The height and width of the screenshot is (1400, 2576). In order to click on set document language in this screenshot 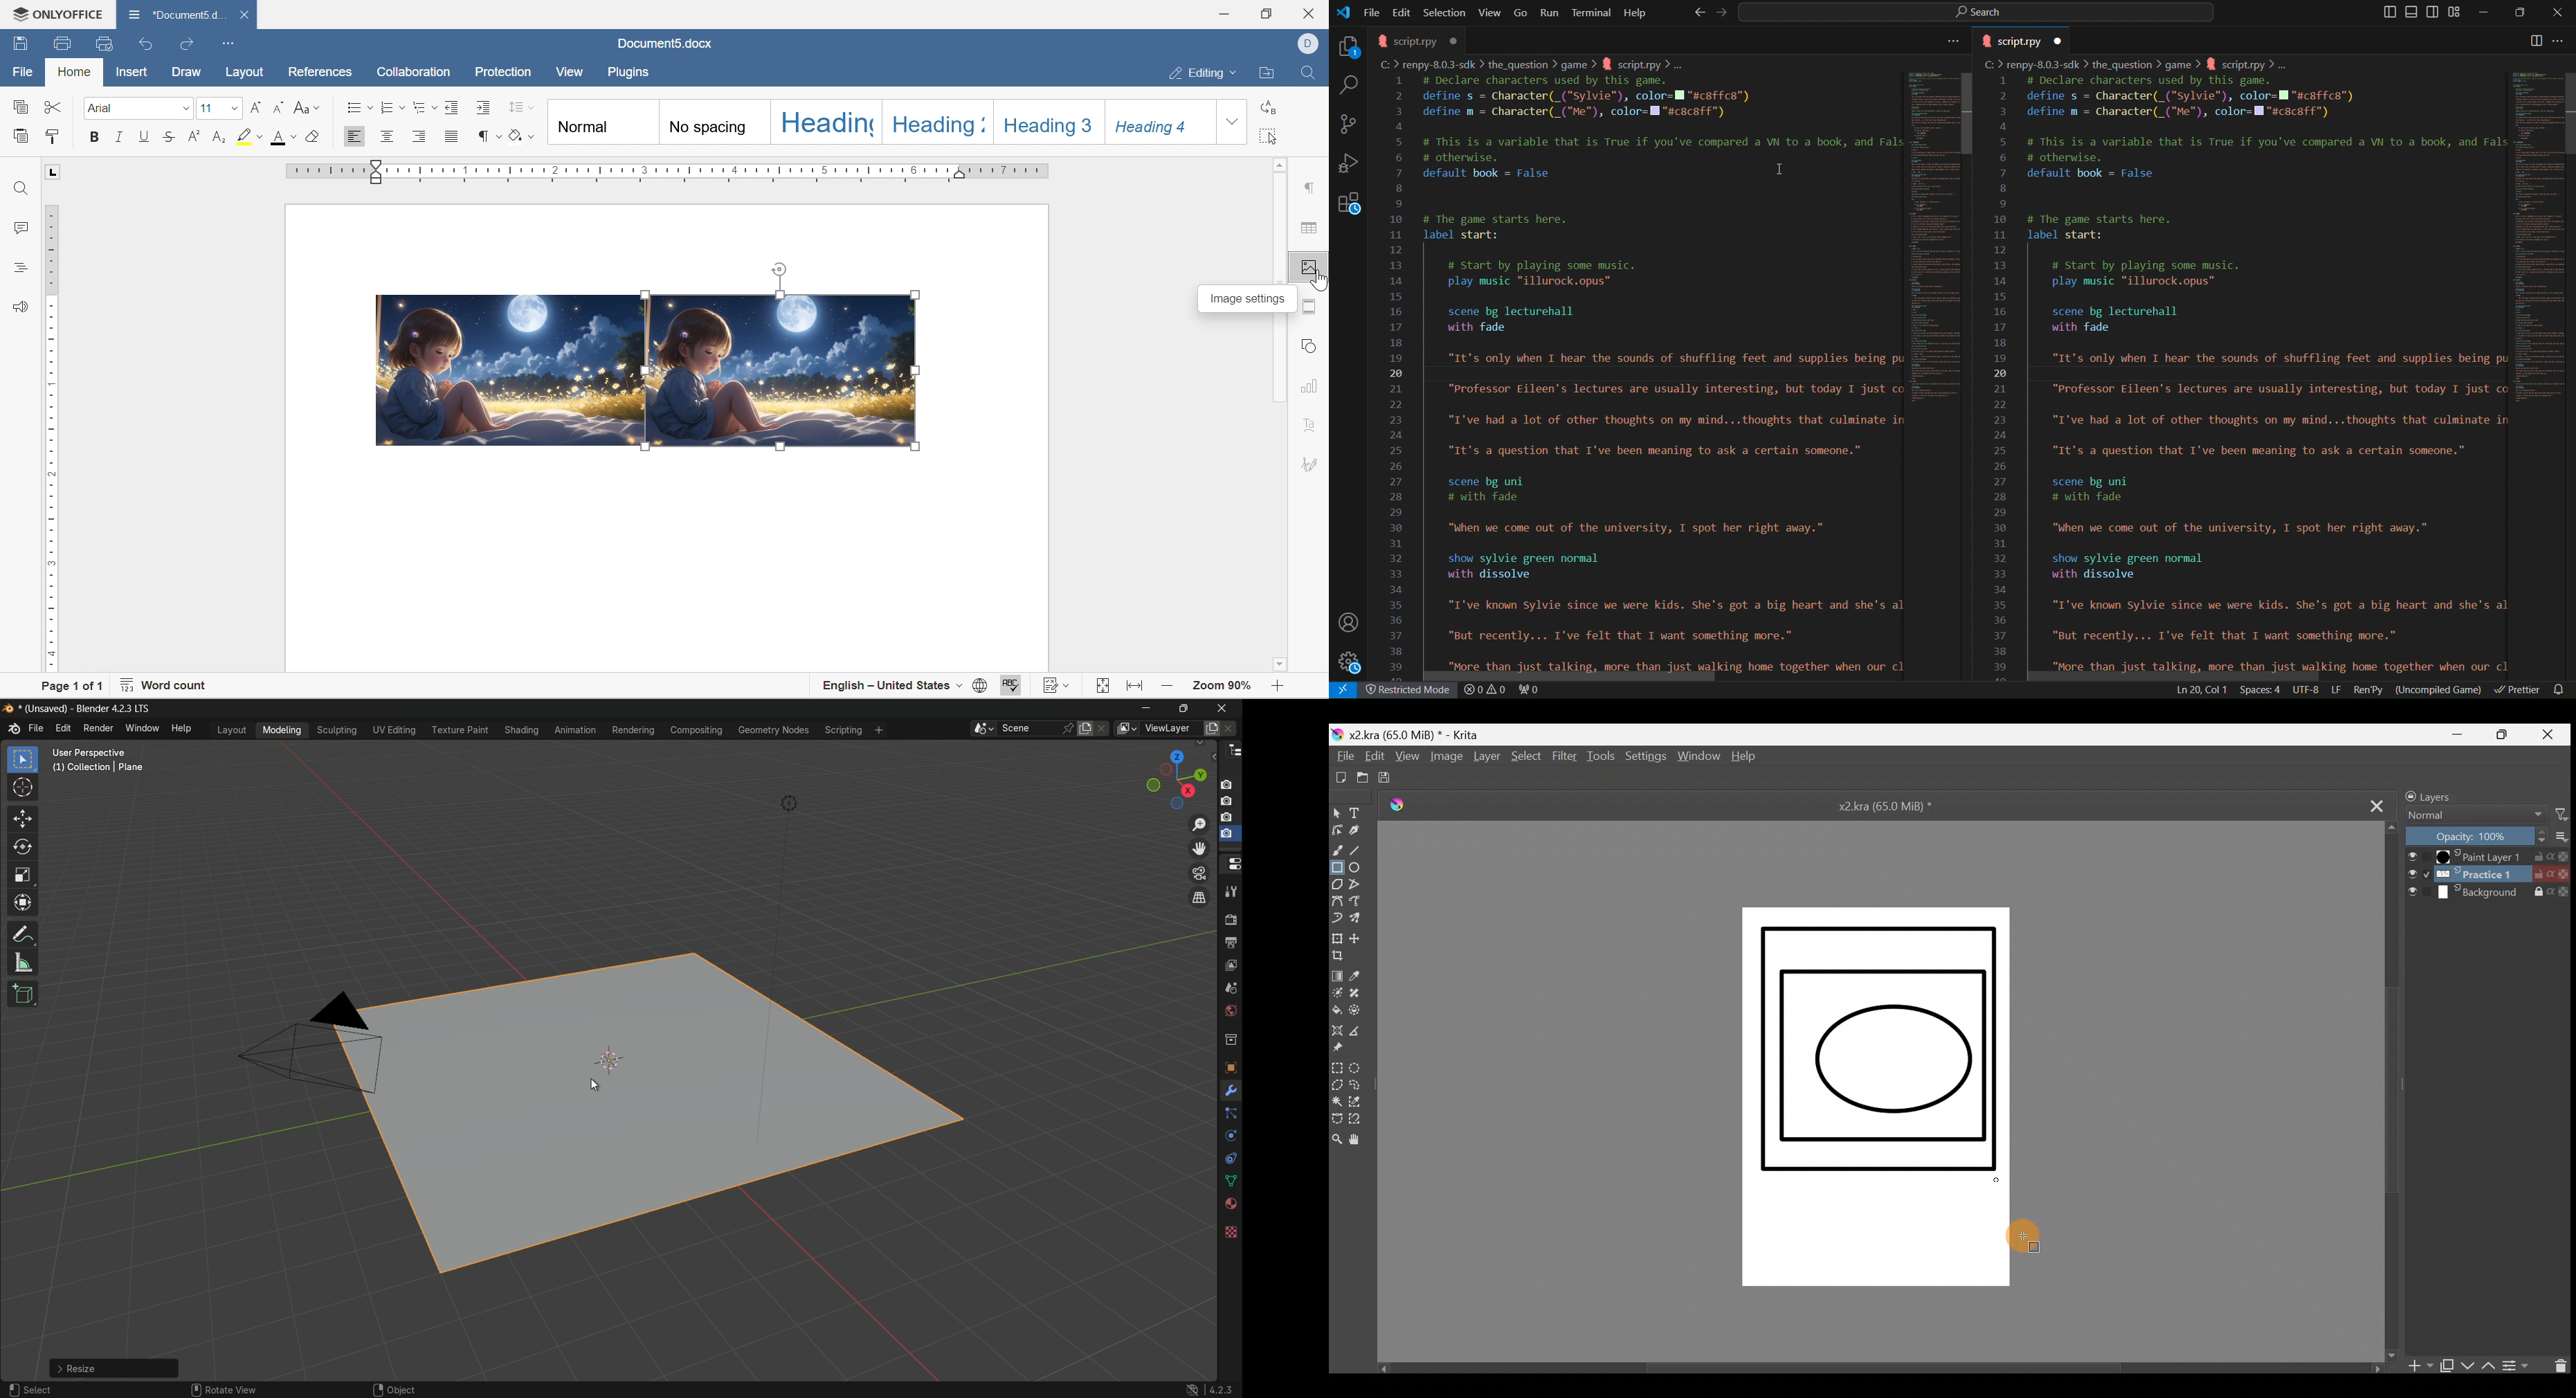, I will do `click(980, 685)`.